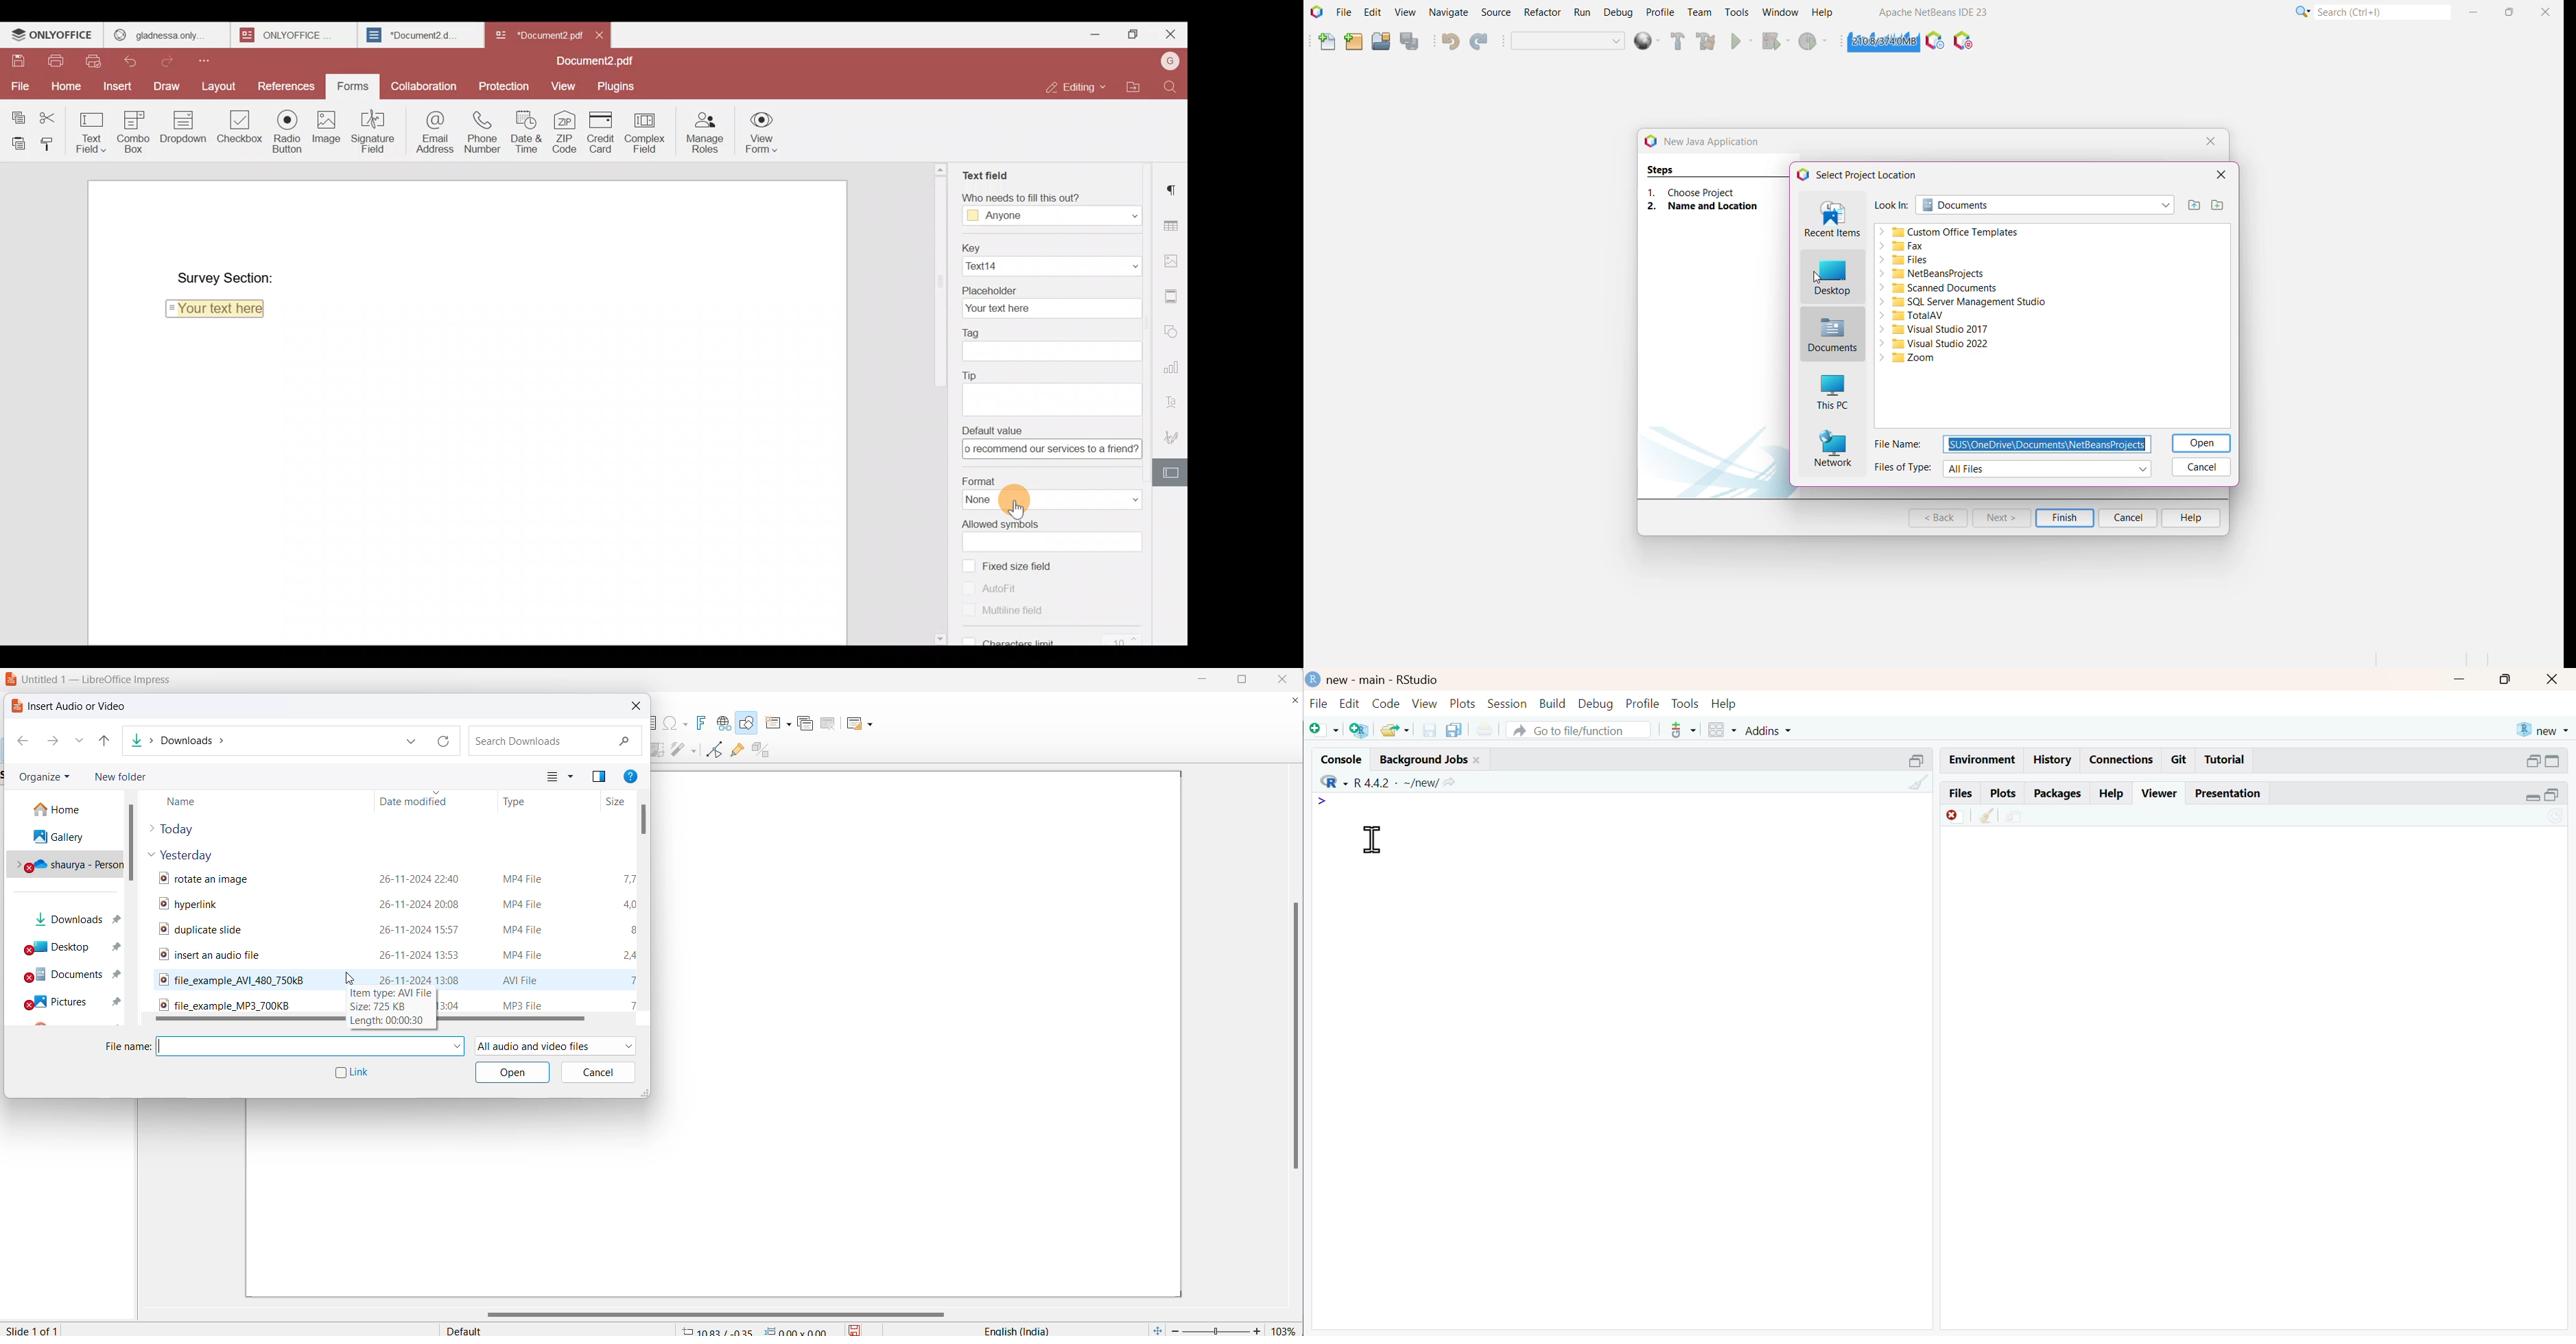  Describe the element at coordinates (1659, 12) in the screenshot. I see `Profile` at that location.